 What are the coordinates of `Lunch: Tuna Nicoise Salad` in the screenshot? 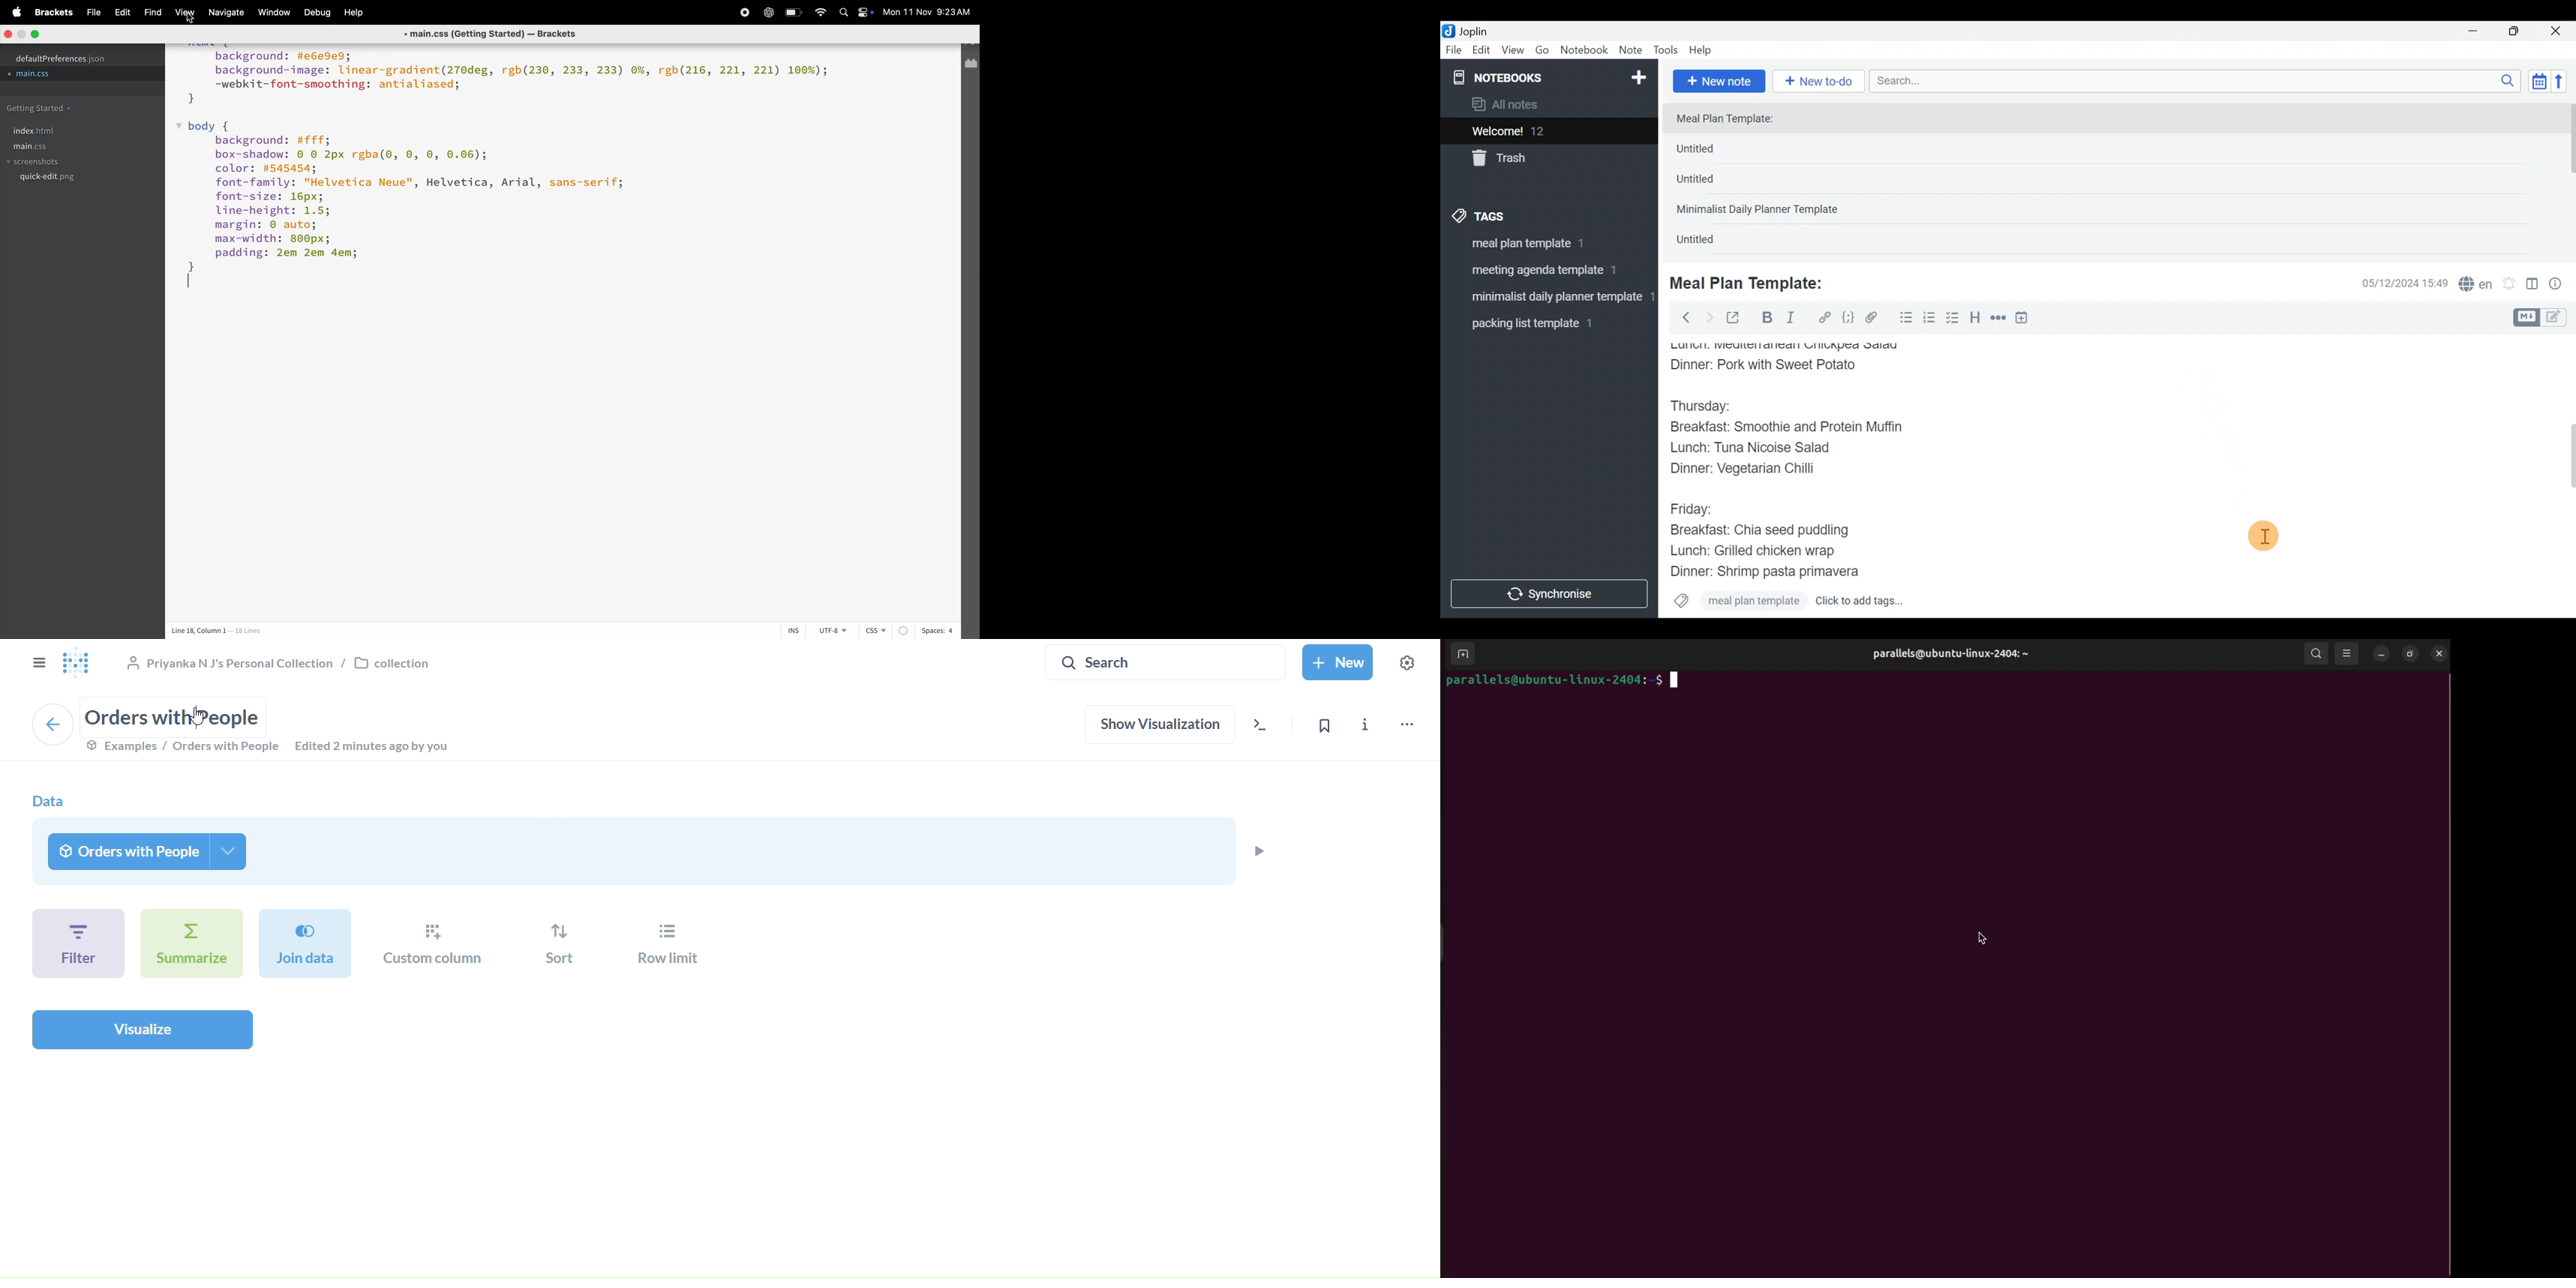 It's located at (1760, 450).